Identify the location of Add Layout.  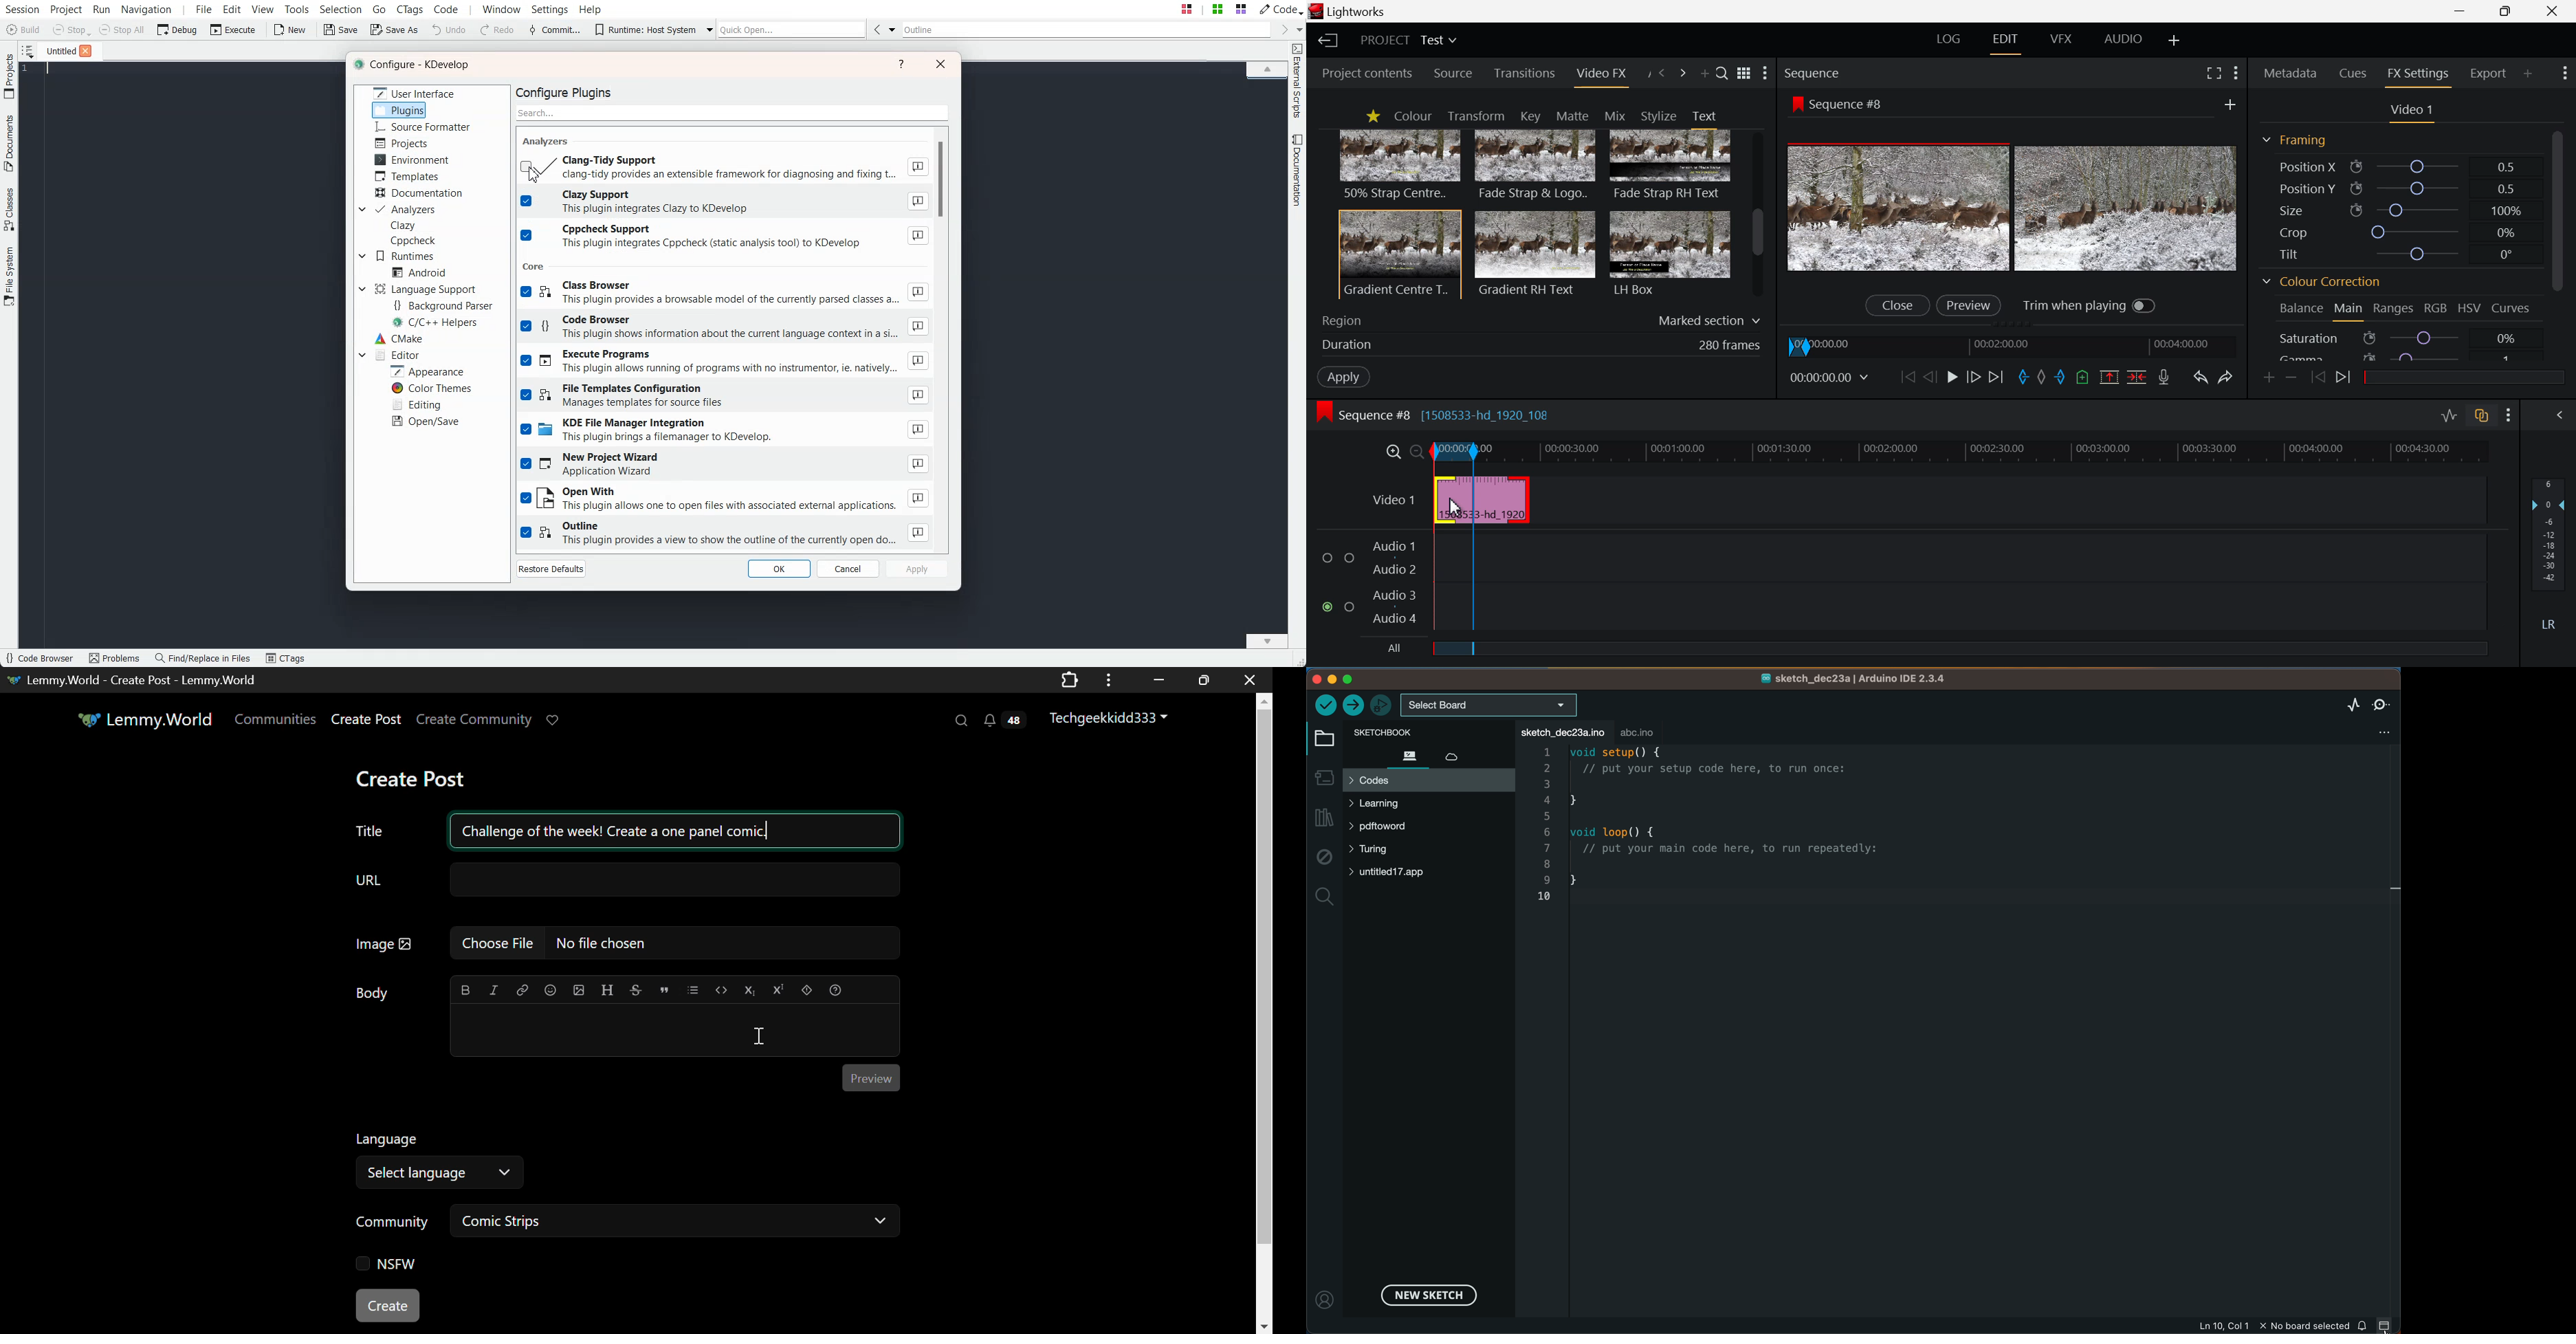
(2176, 40).